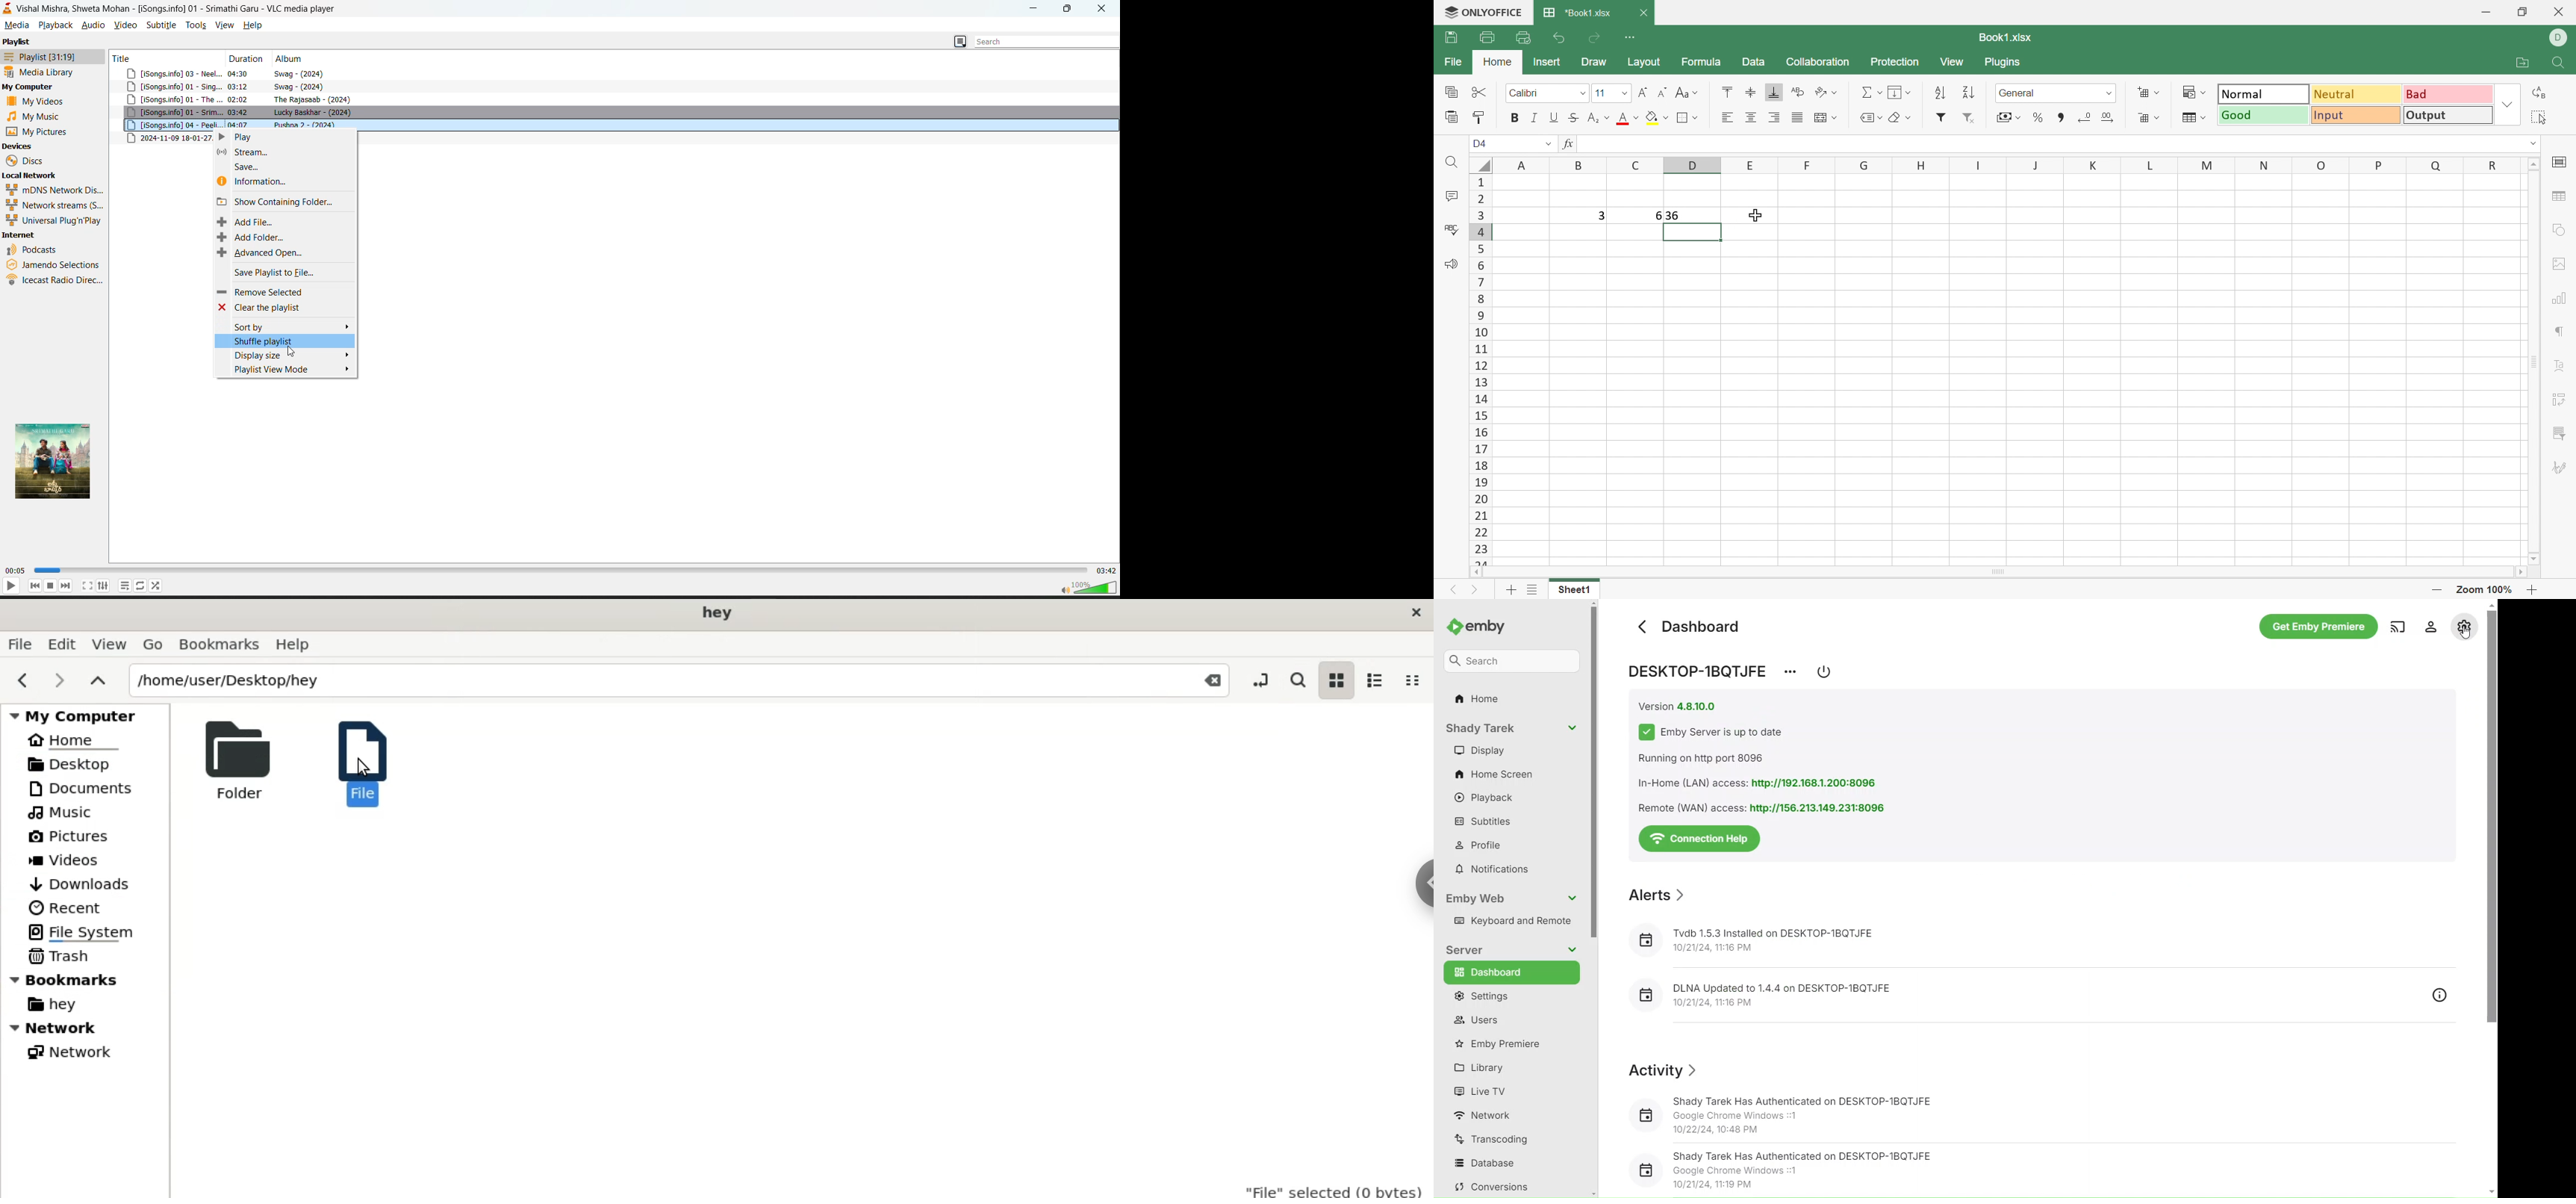 The height and width of the screenshot is (1204, 2576). What do you see at coordinates (1600, 119) in the screenshot?
I see `Subscript` at bounding box center [1600, 119].